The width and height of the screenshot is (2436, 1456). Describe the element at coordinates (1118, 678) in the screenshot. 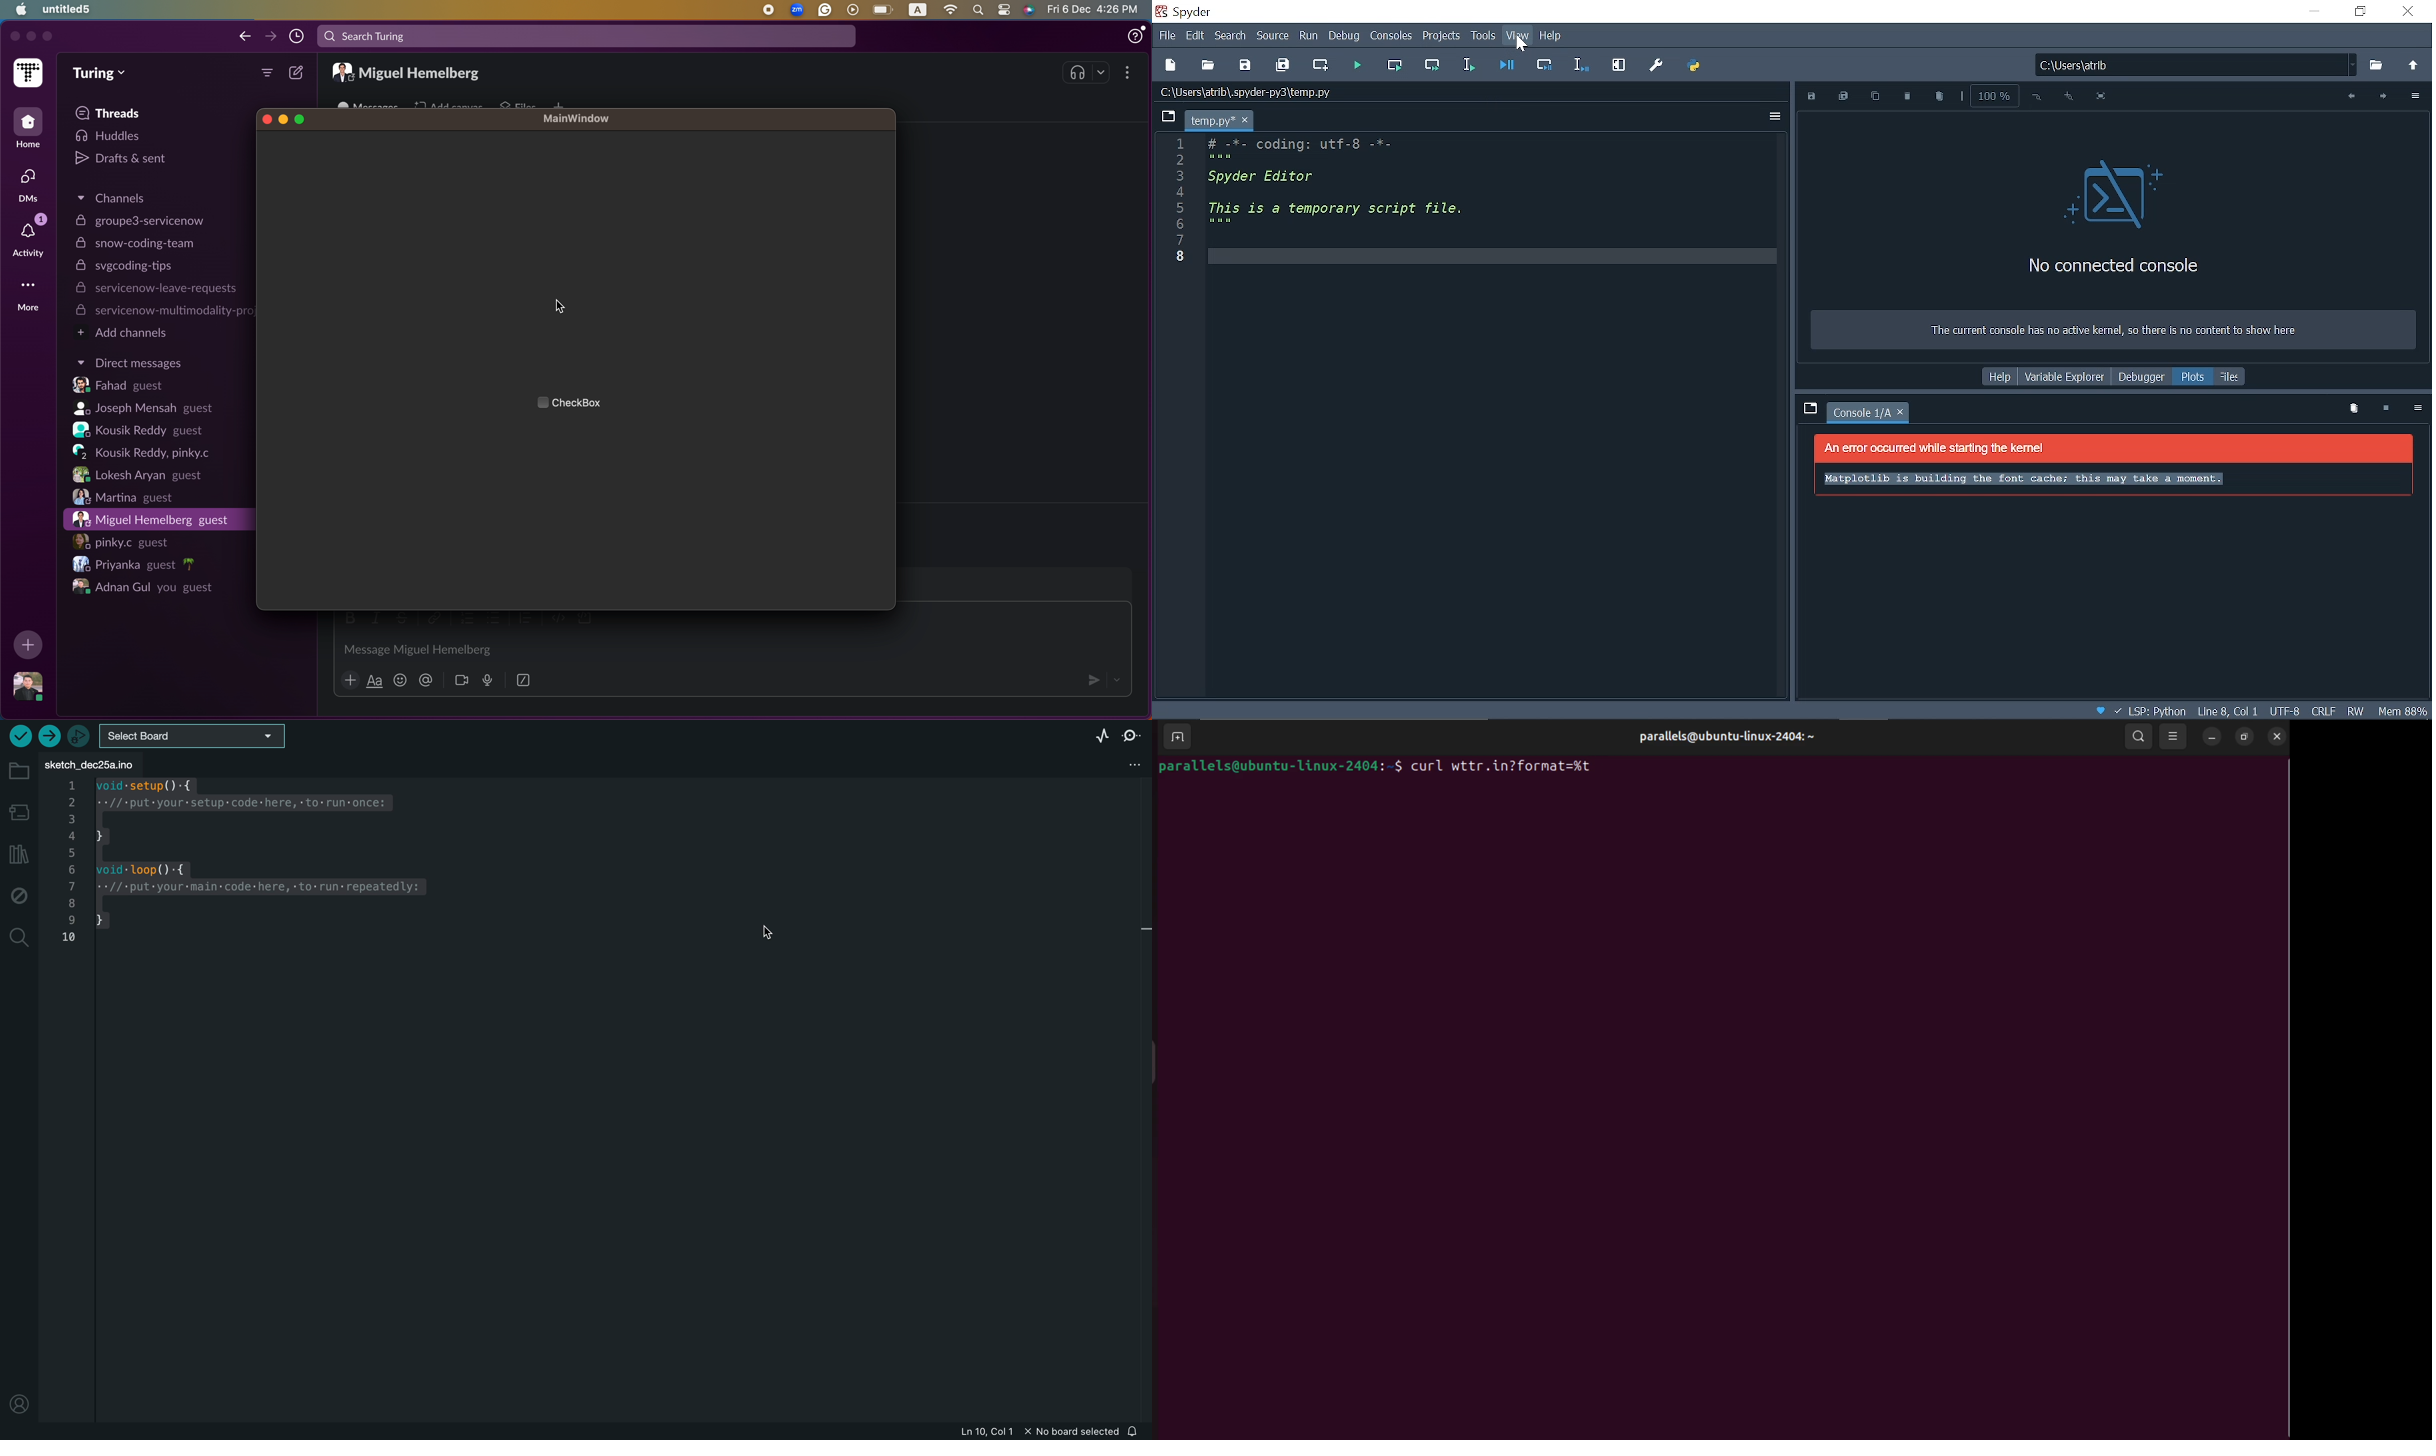

I see `down` at that location.